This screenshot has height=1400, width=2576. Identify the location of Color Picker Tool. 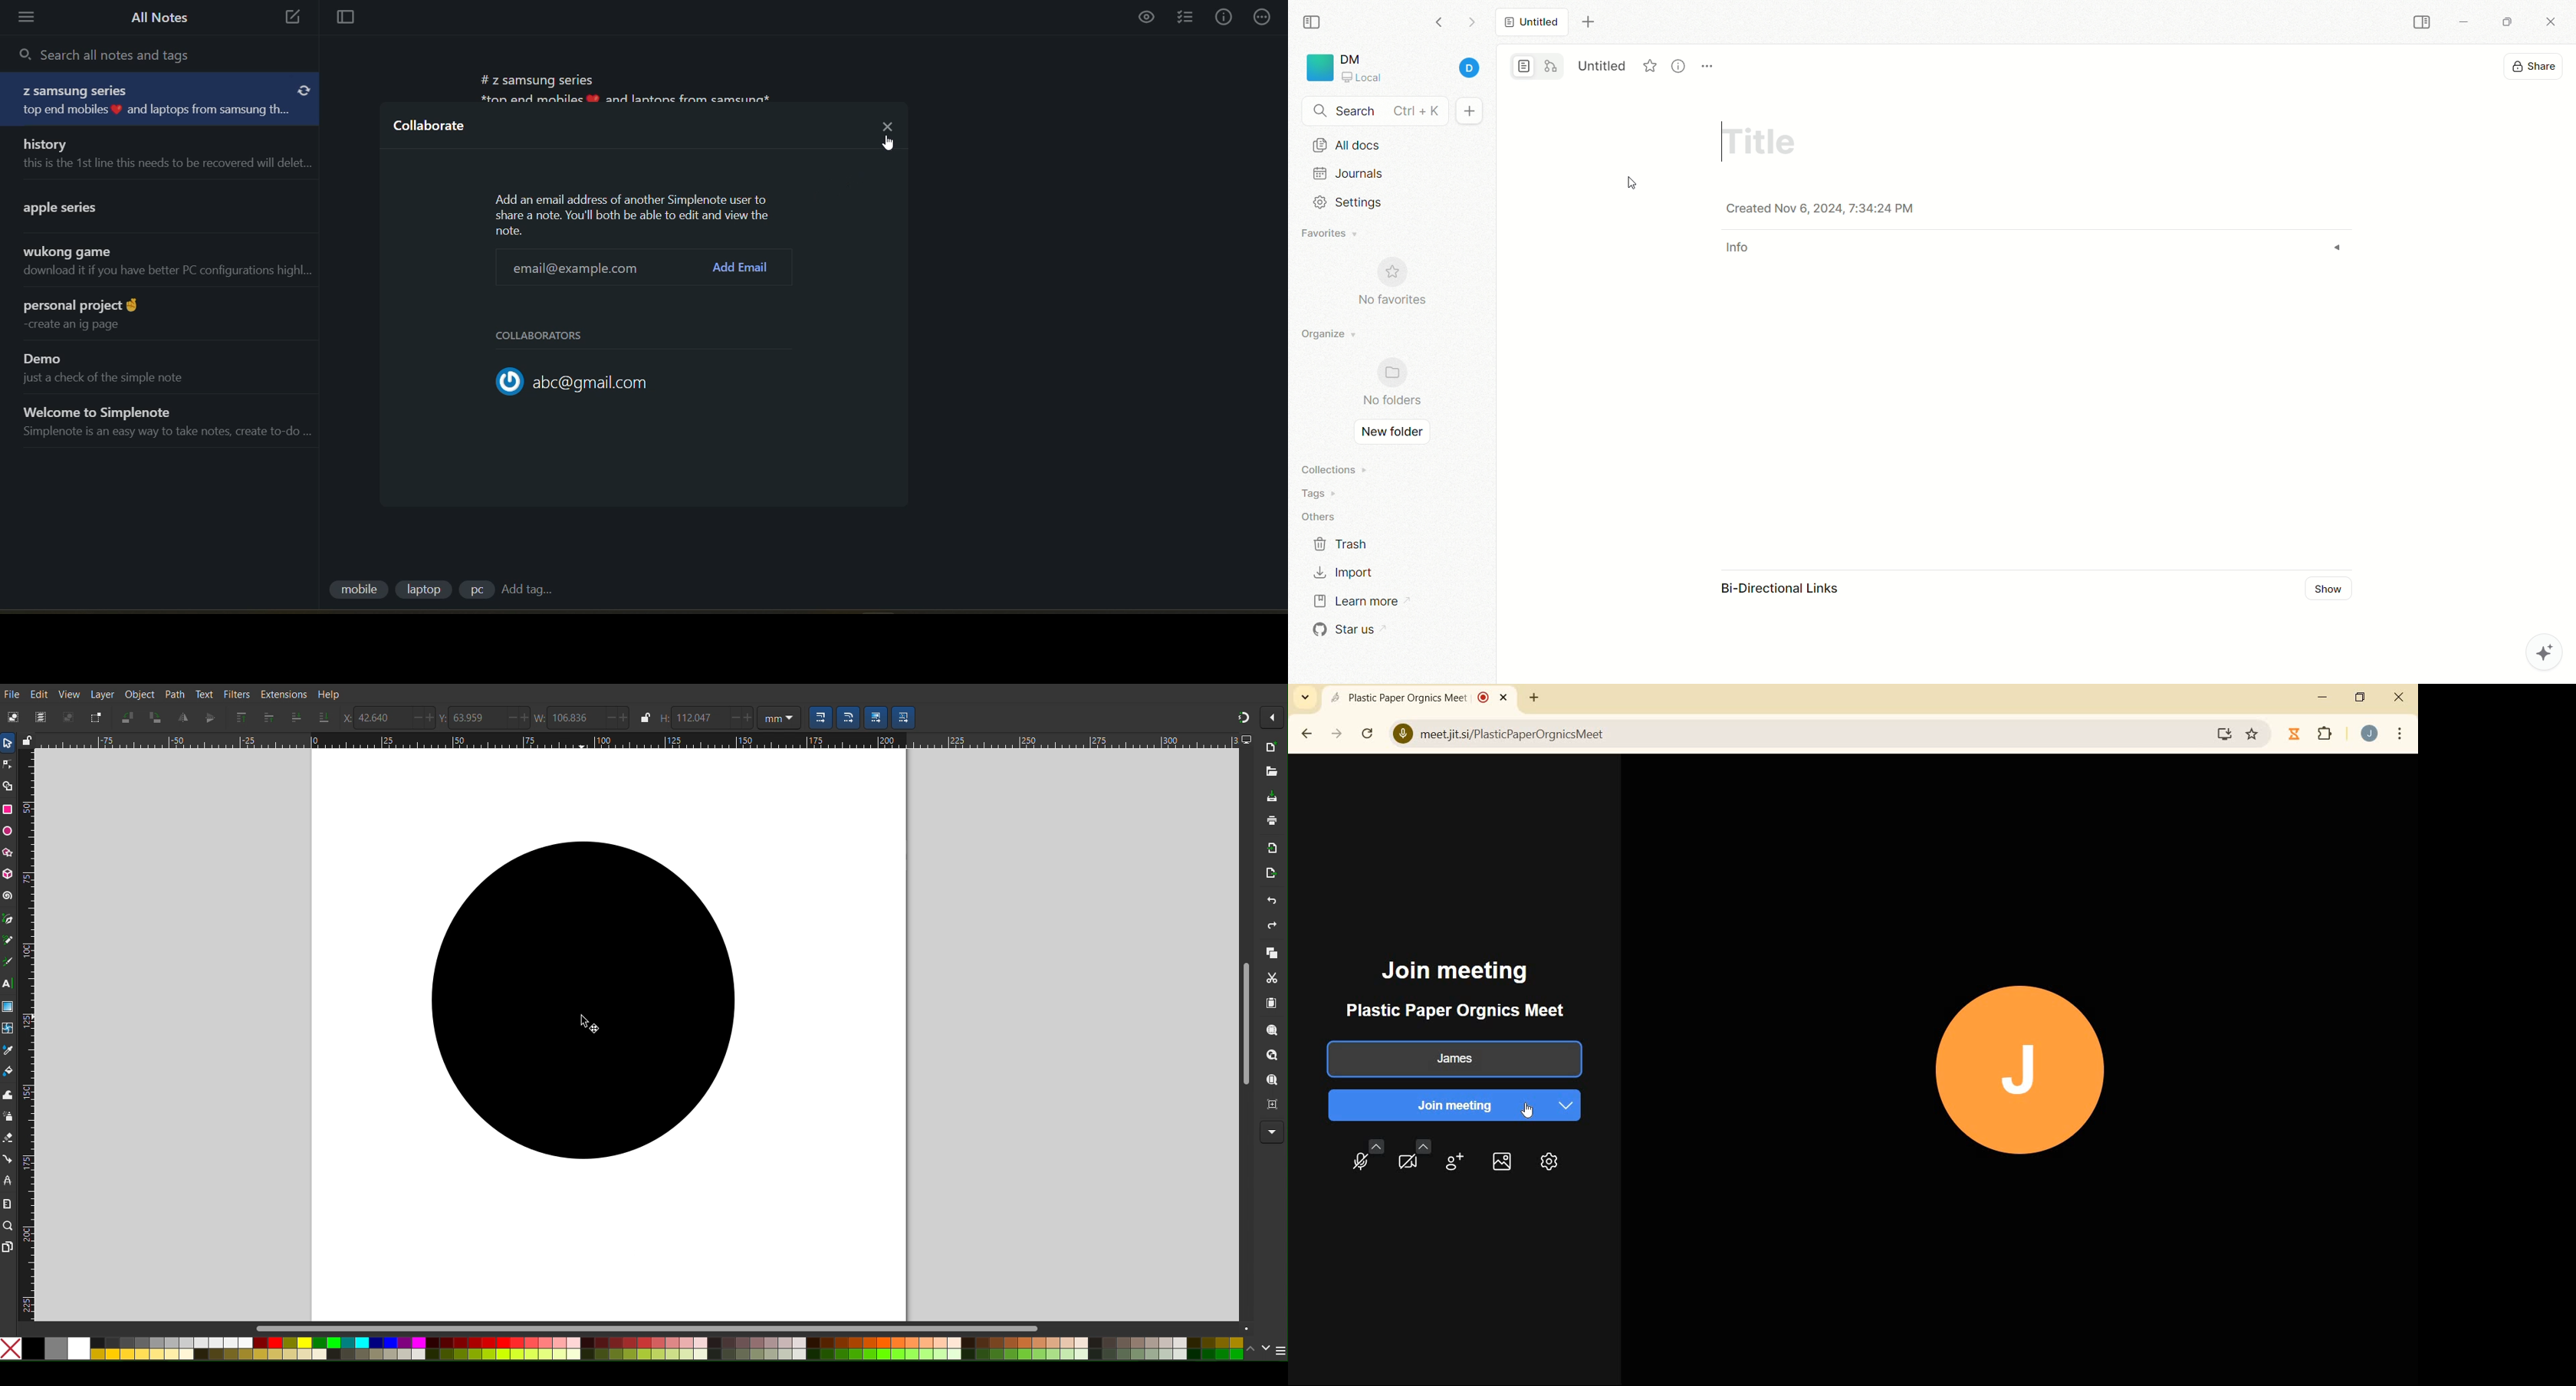
(8, 1050).